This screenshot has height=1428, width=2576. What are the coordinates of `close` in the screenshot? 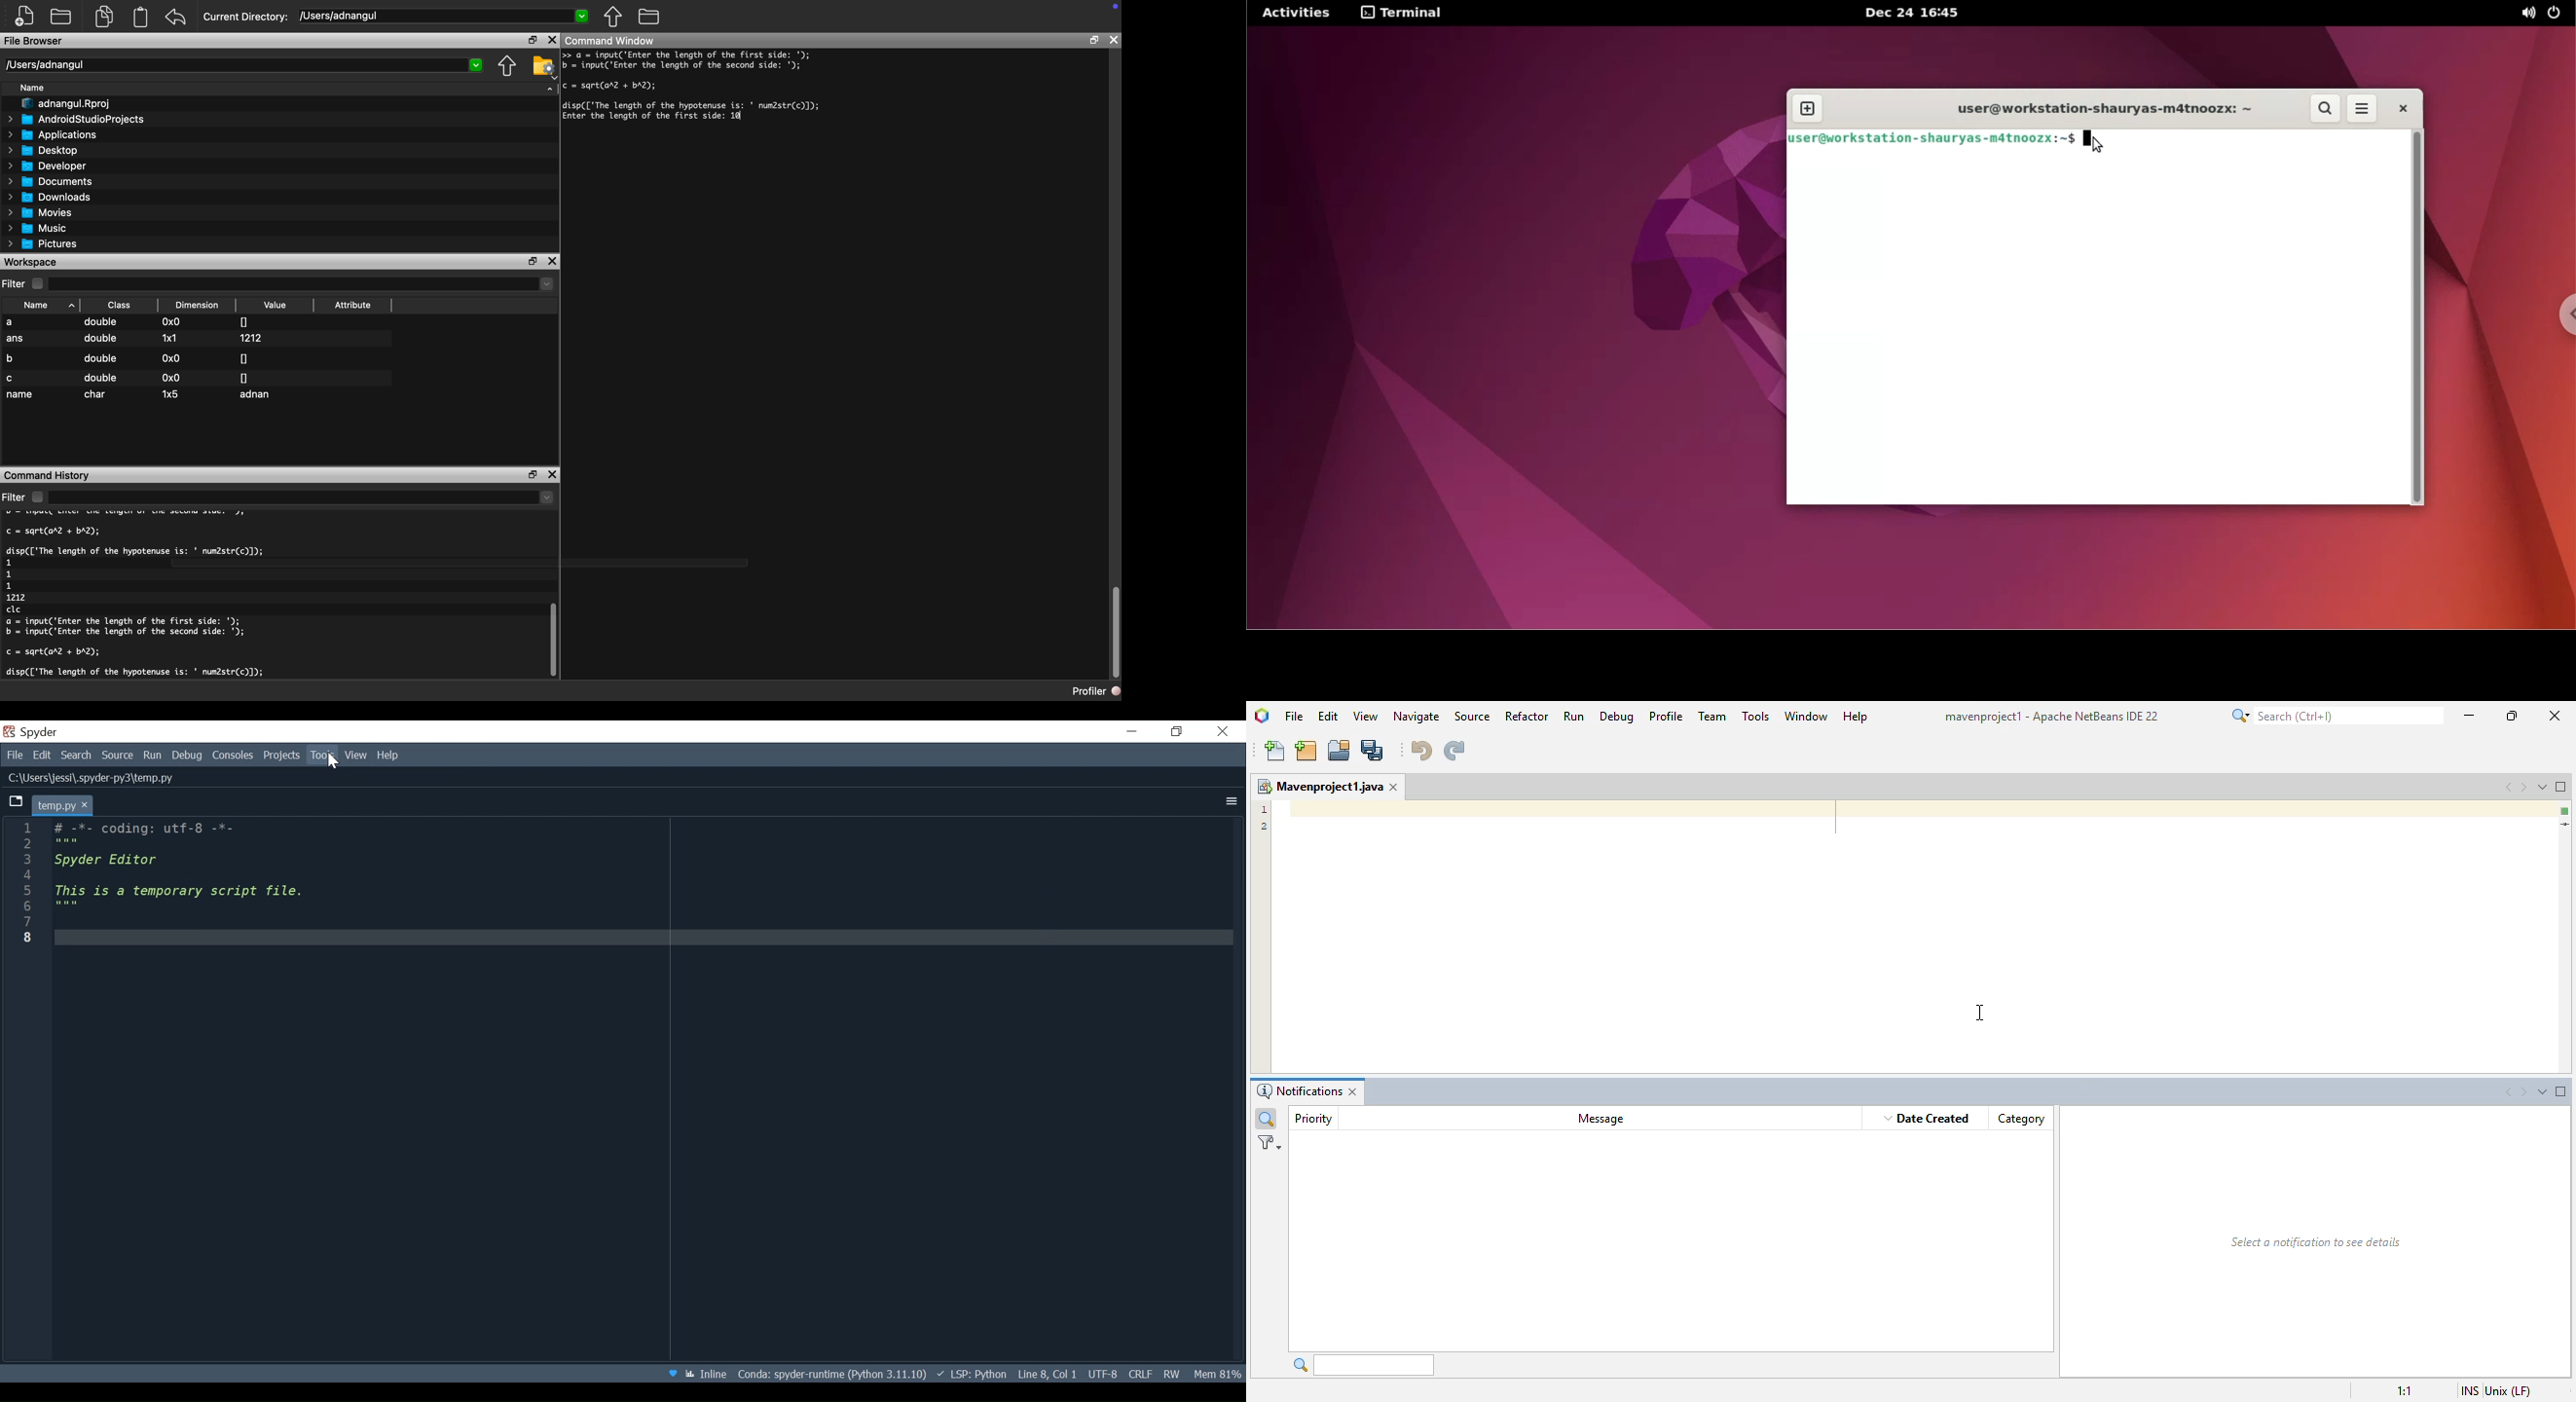 It's located at (553, 476).